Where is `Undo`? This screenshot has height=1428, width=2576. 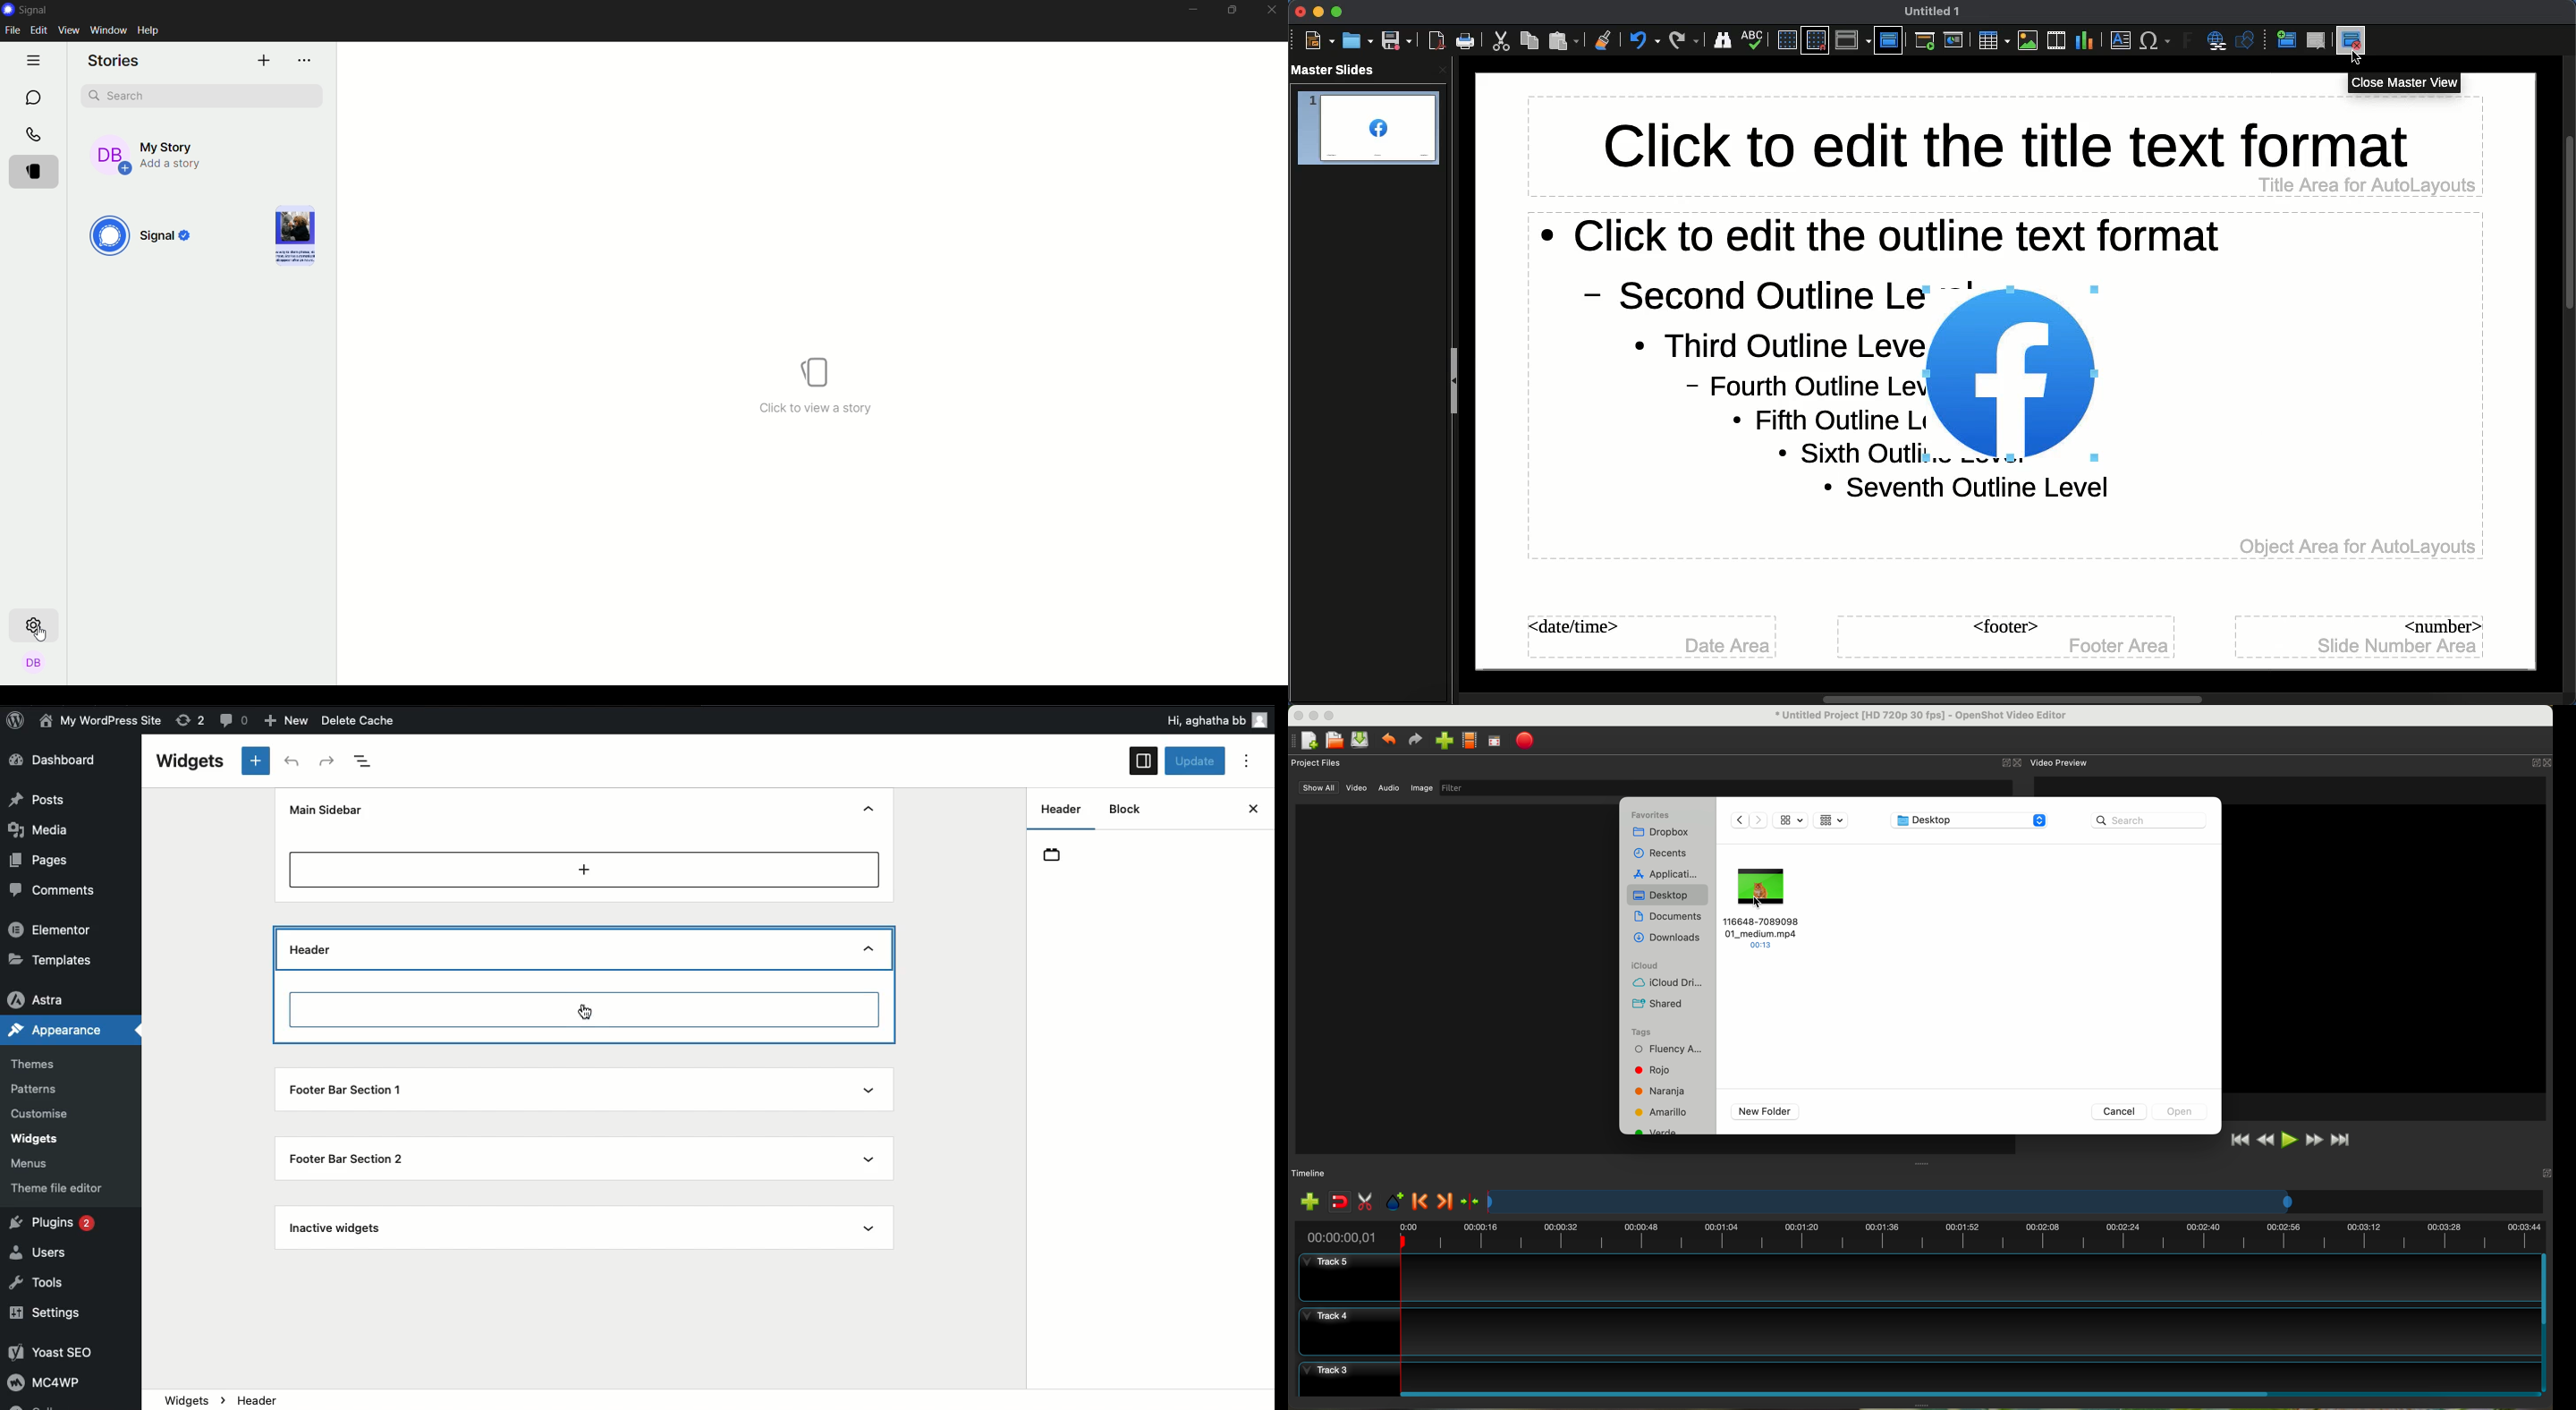 Undo is located at coordinates (291, 762).